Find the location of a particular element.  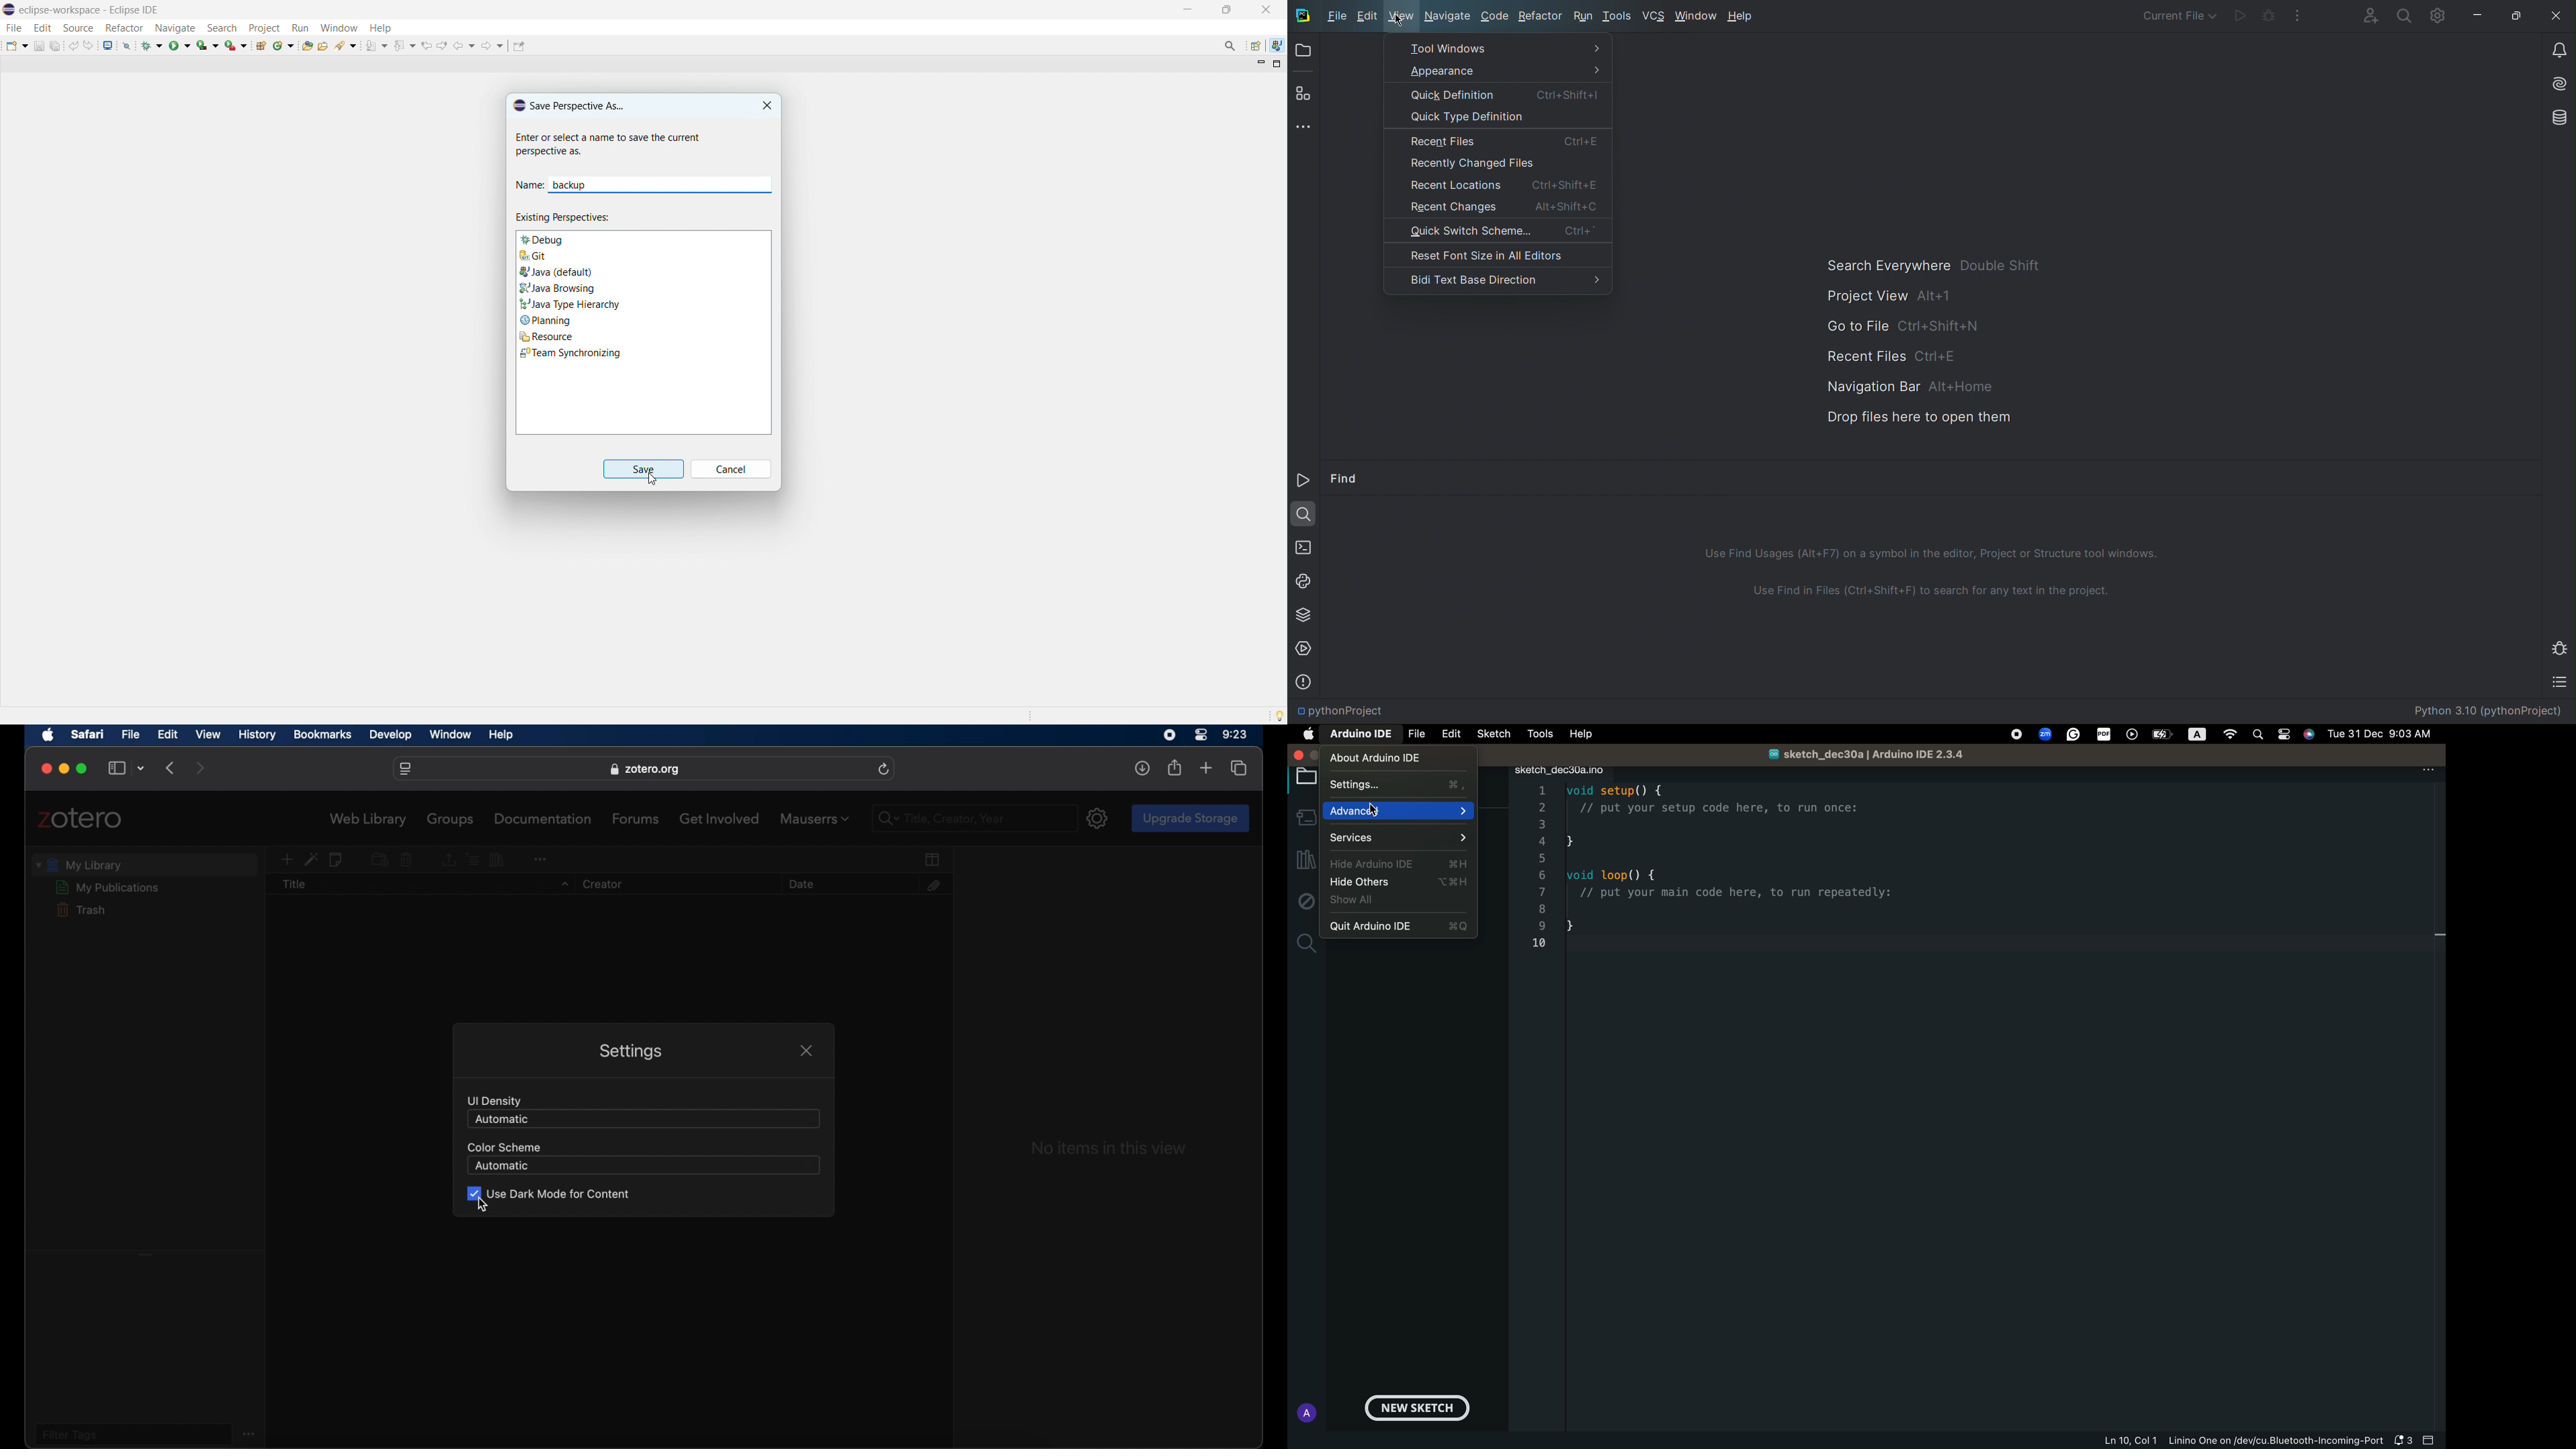

undo is located at coordinates (73, 45).